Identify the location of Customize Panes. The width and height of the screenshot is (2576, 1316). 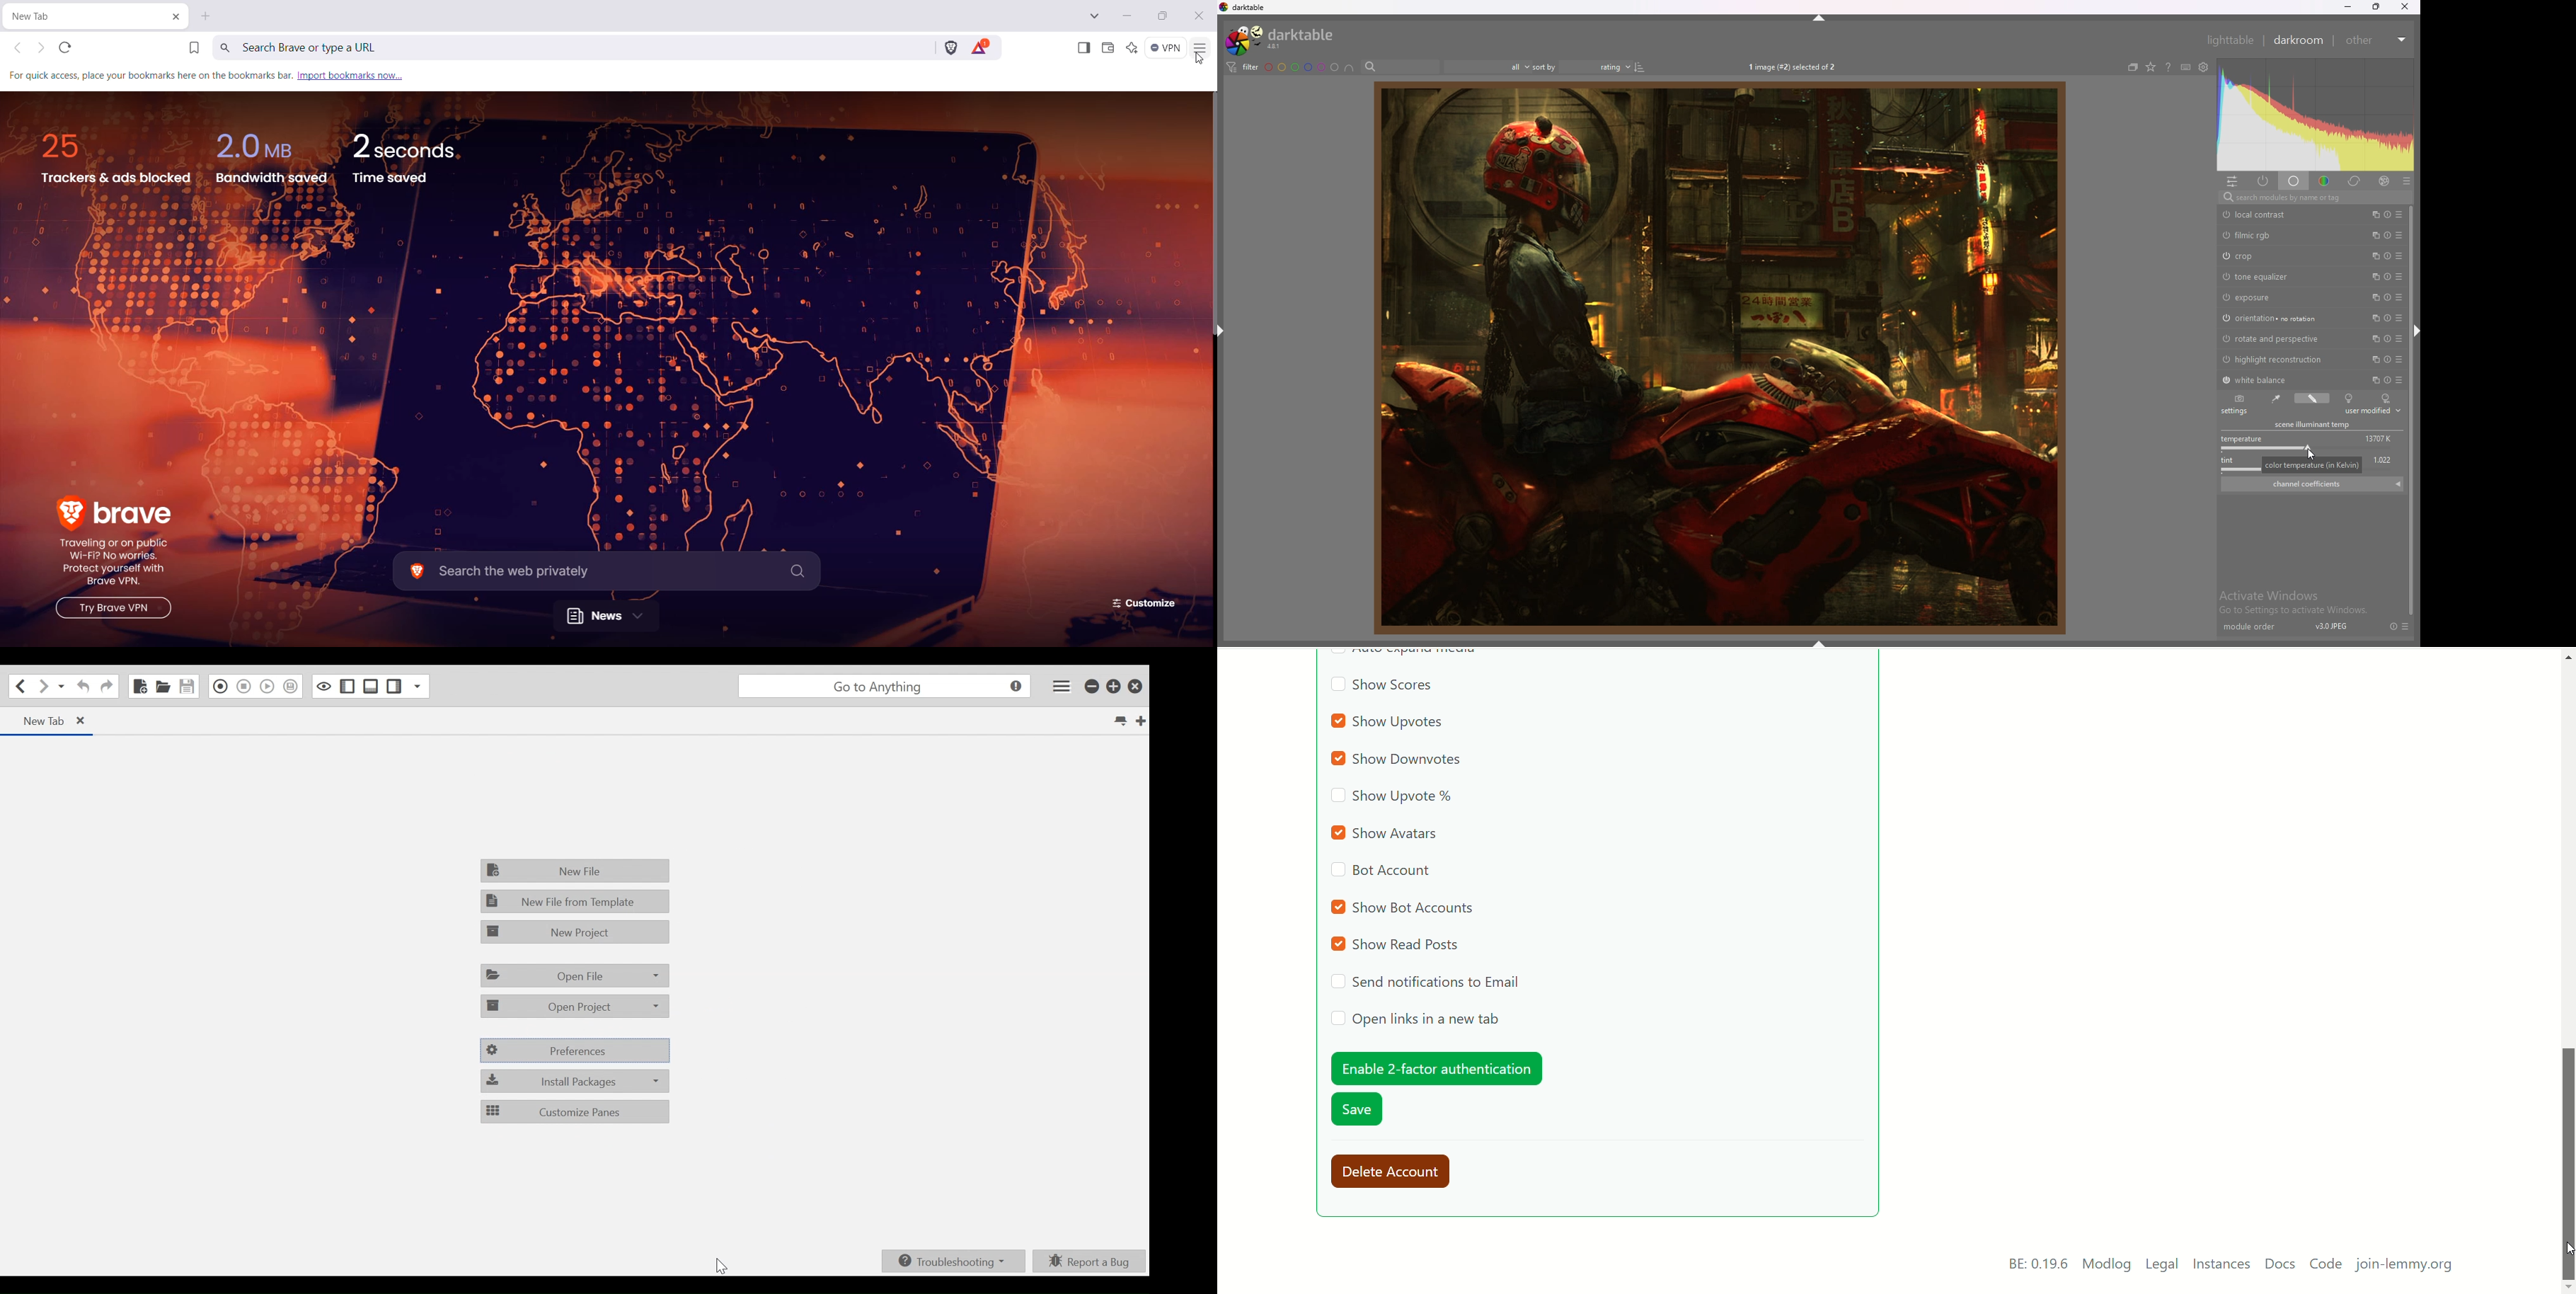
(577, 1112).